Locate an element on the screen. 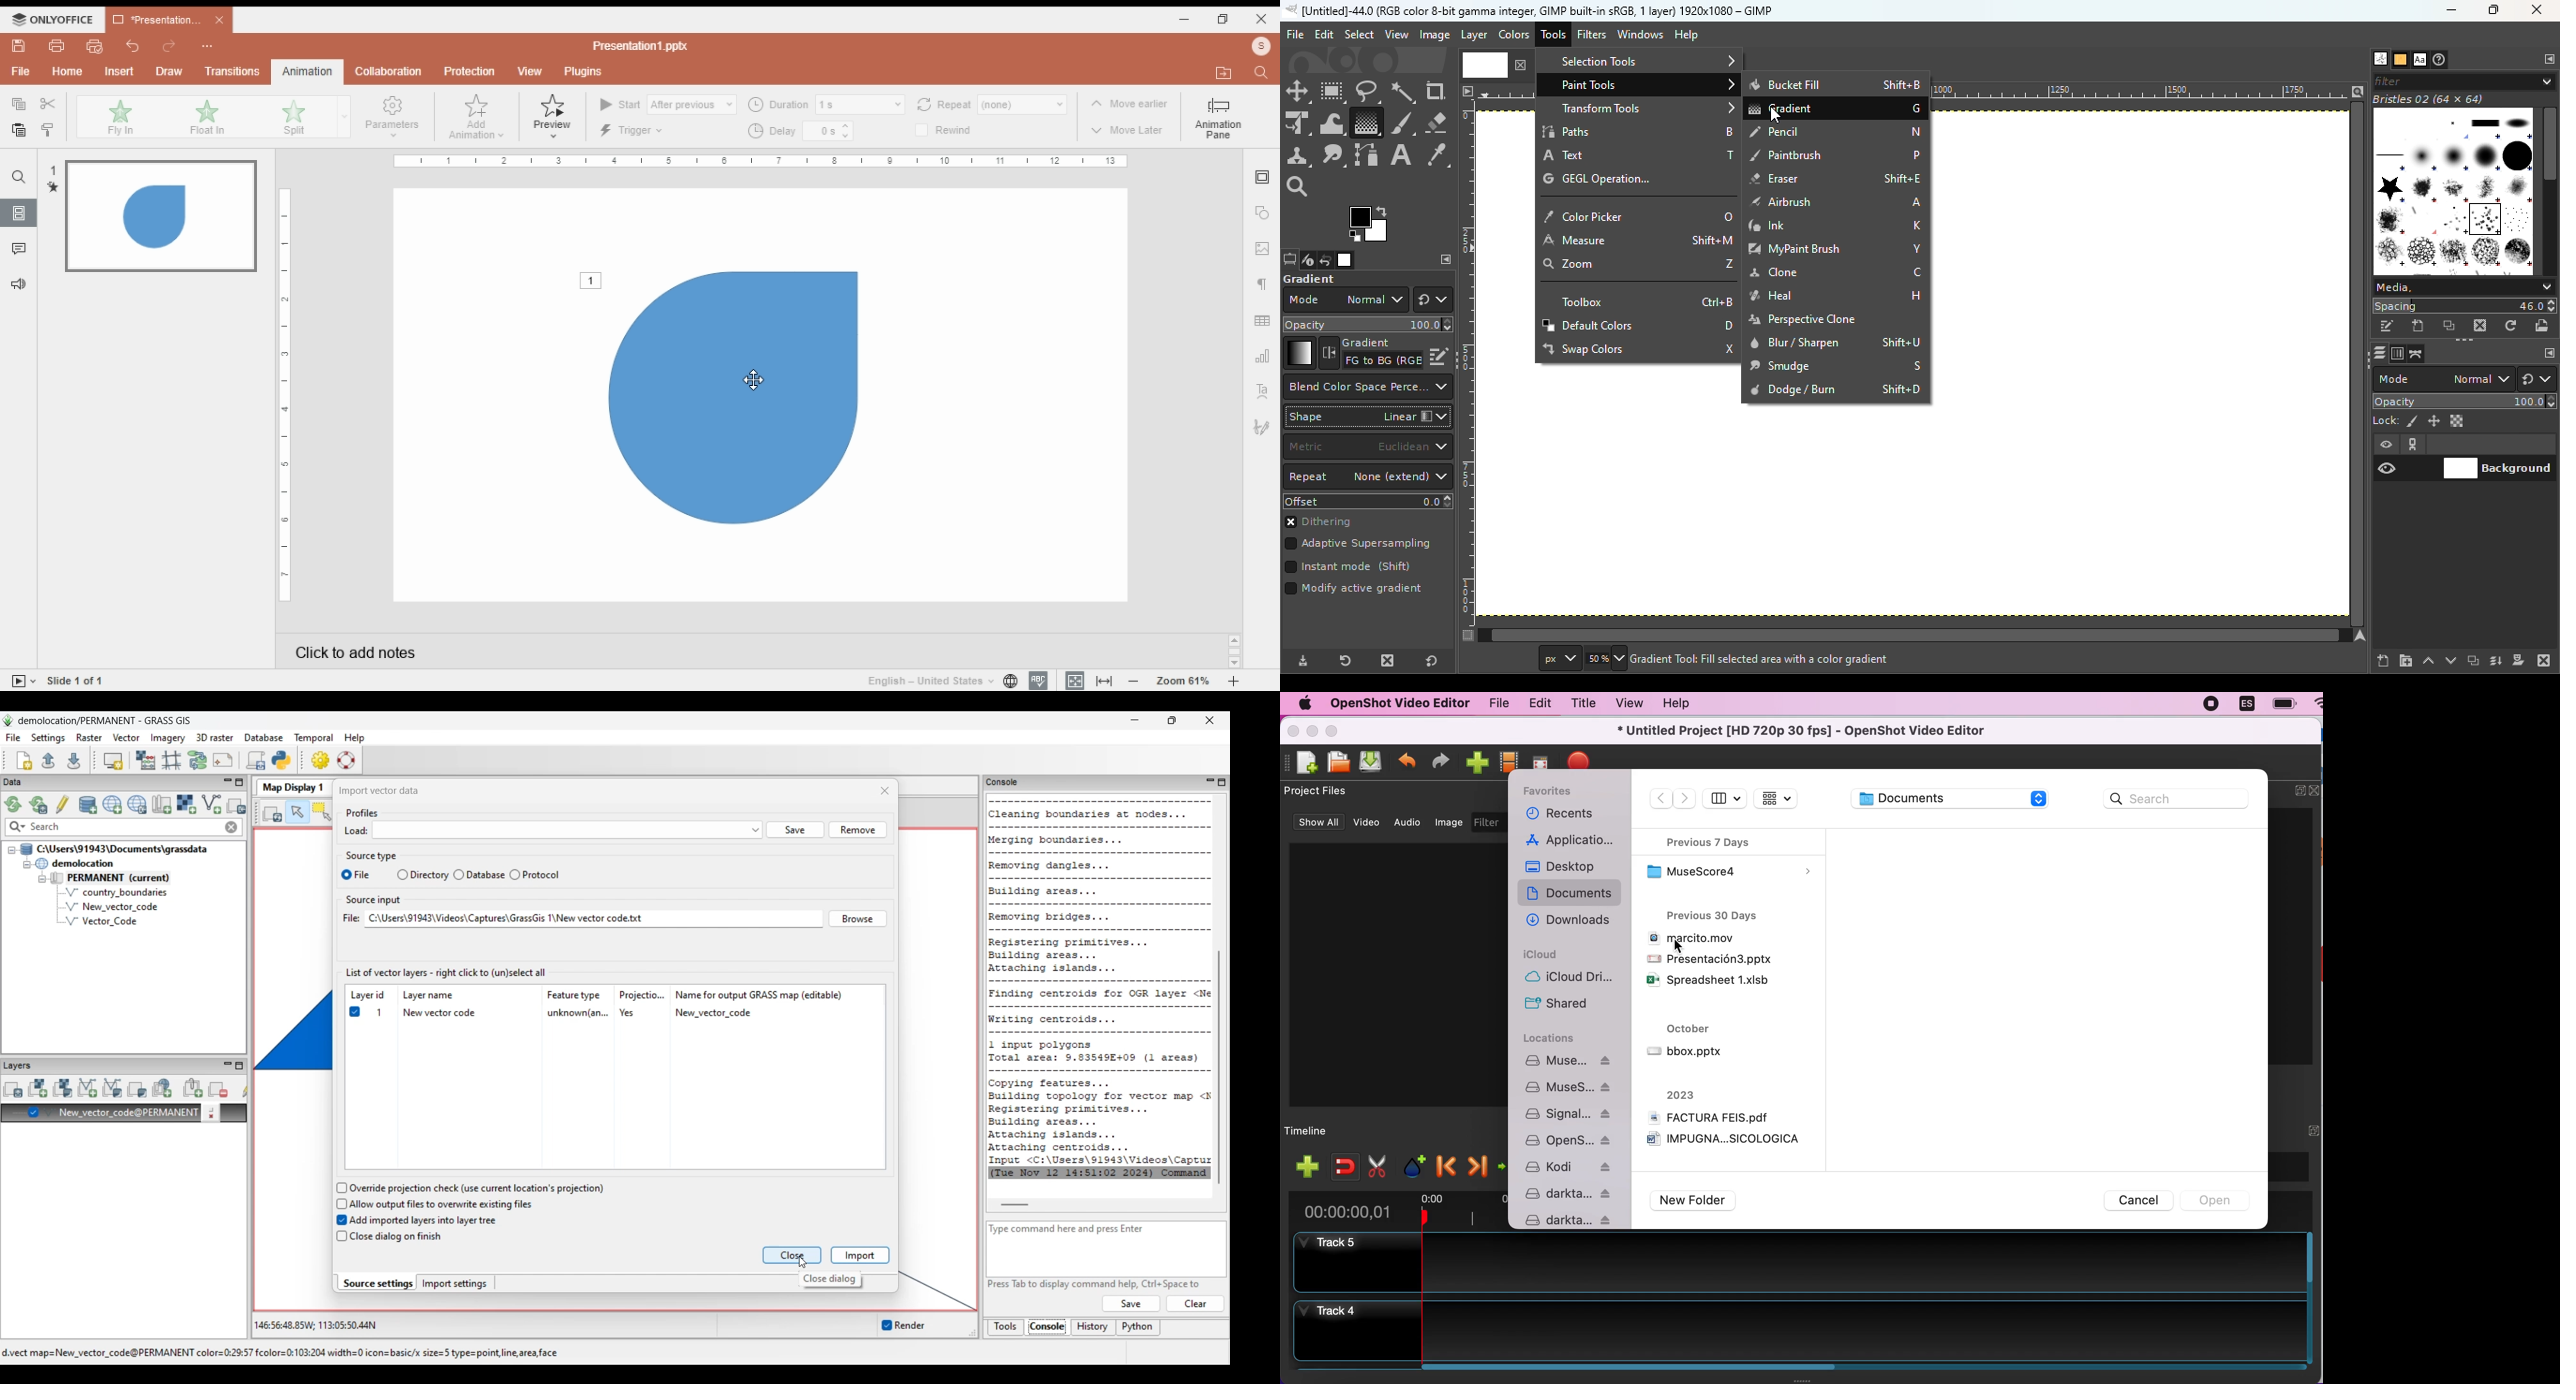  spell check is located at coordinates (1038, 681).